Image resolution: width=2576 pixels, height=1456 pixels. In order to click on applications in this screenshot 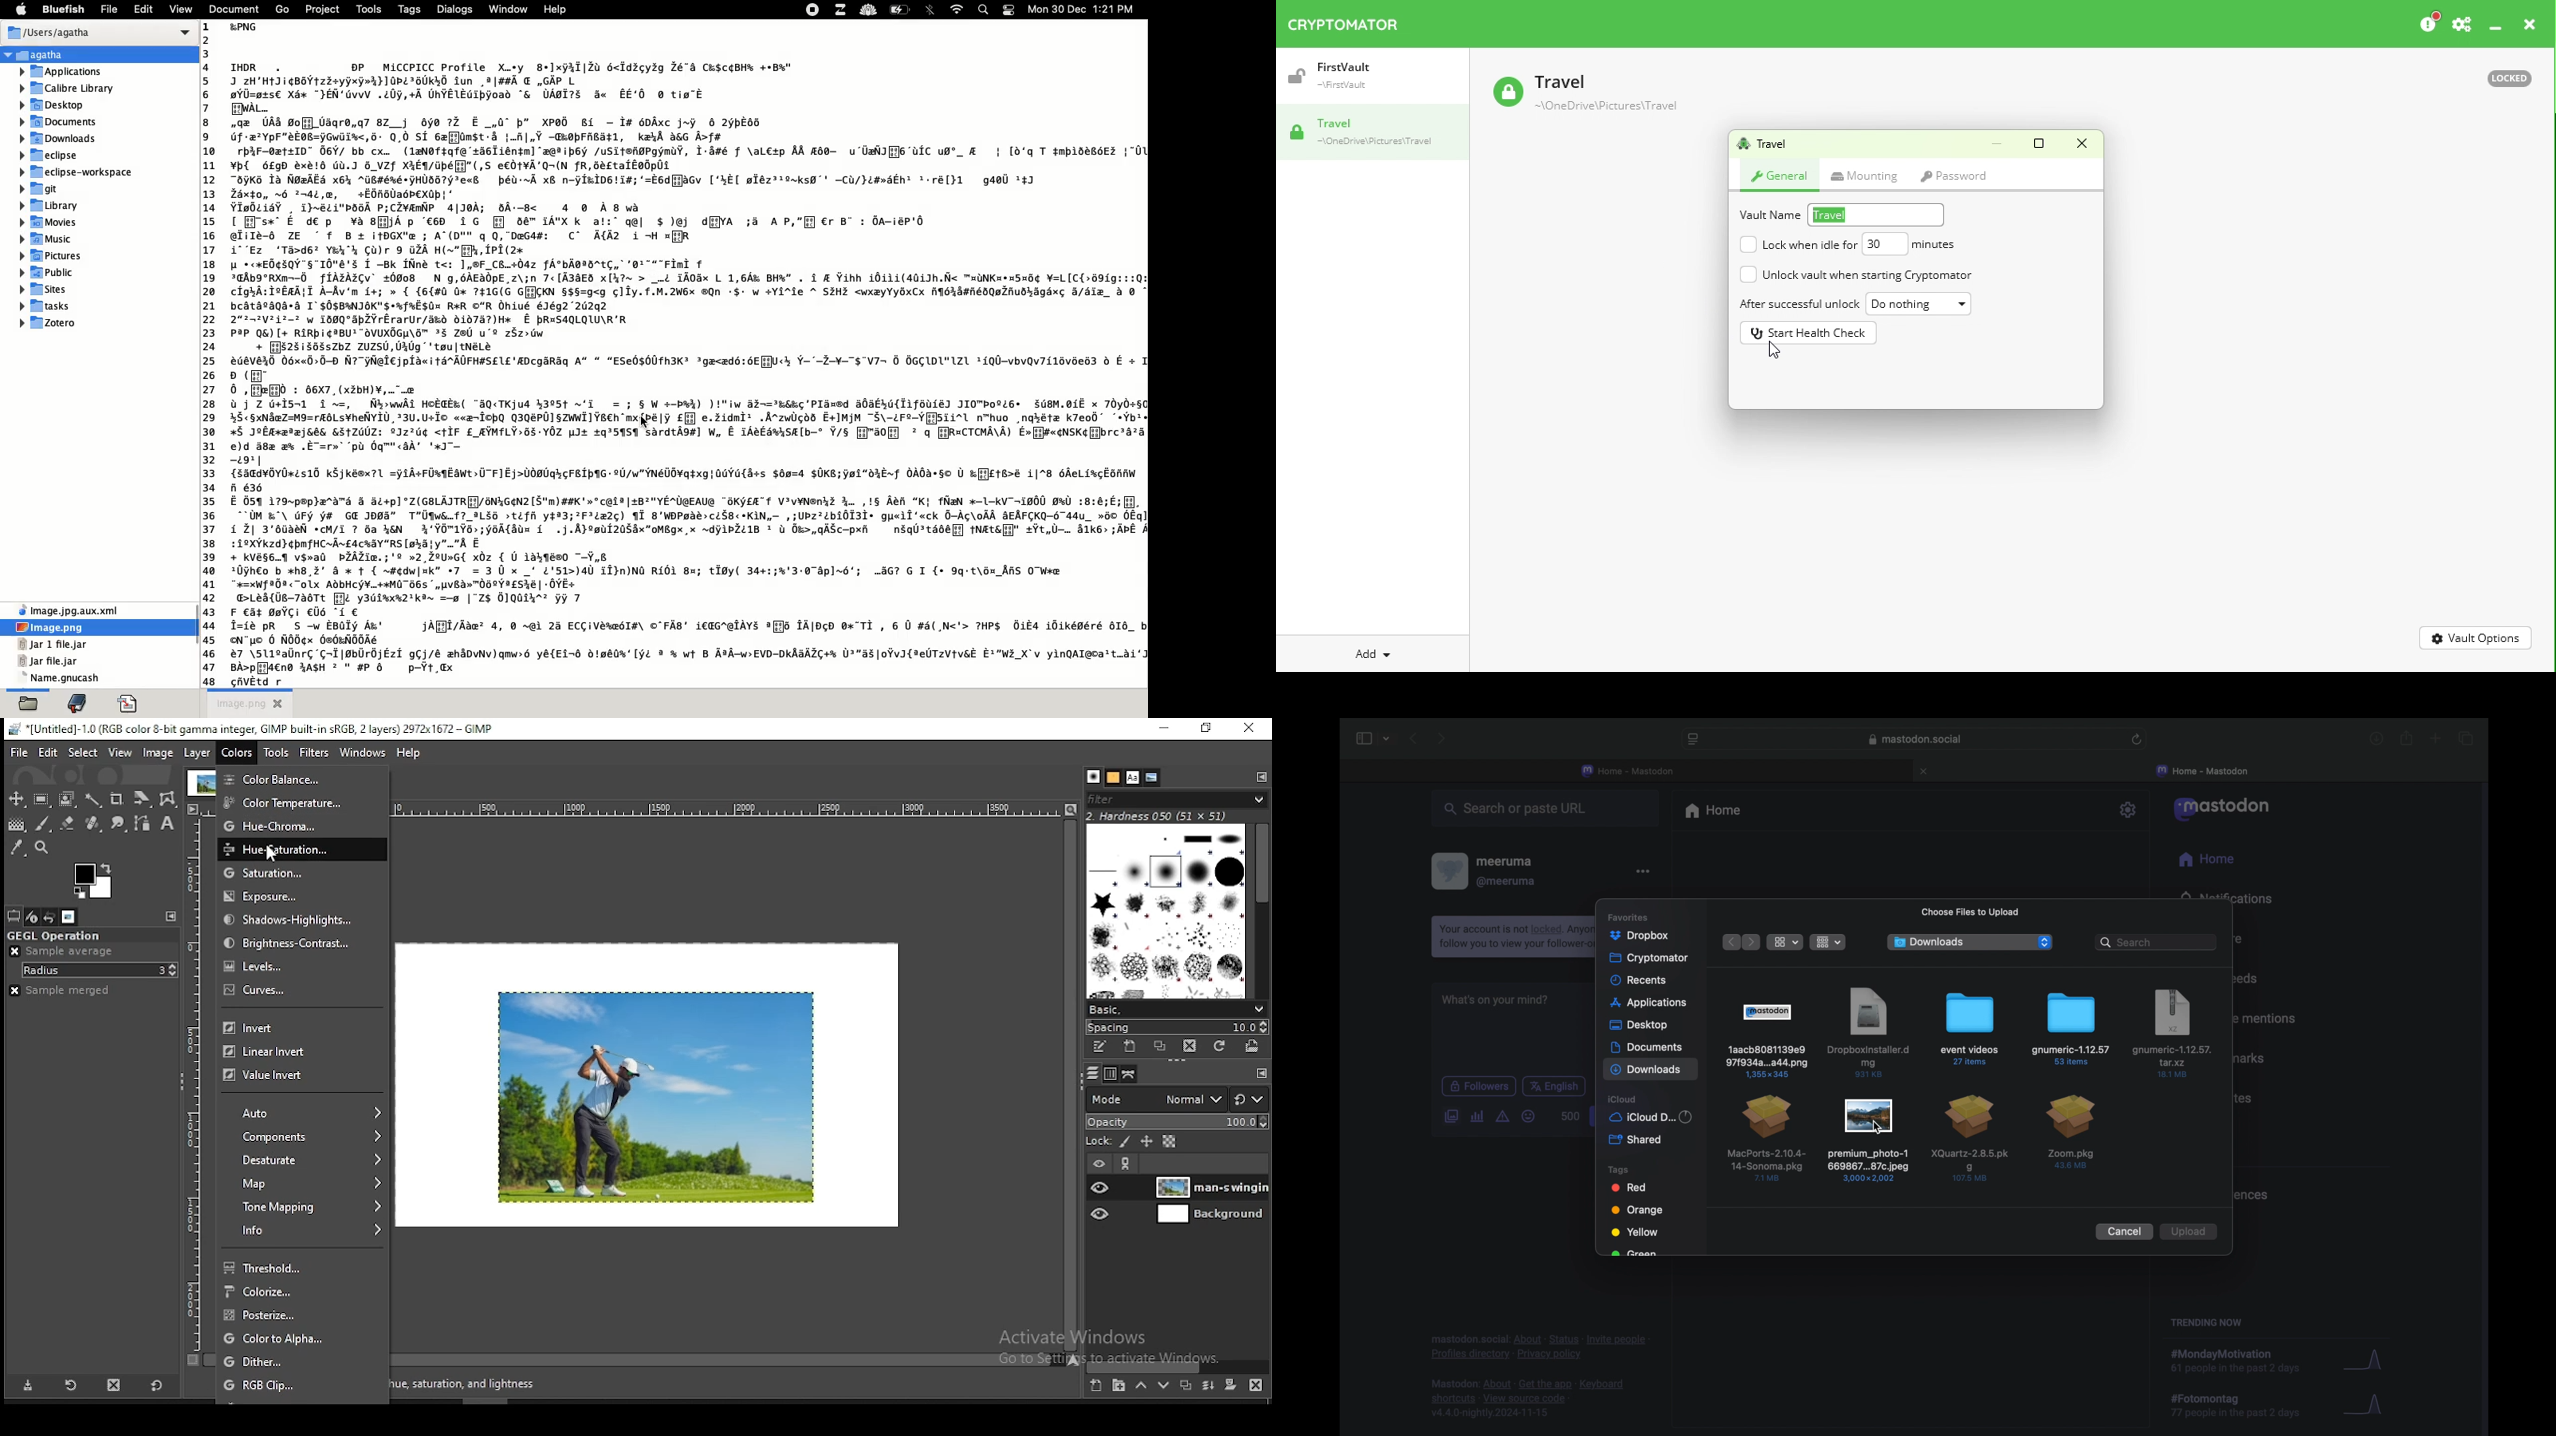, I will do `click(1654, 1001)`.